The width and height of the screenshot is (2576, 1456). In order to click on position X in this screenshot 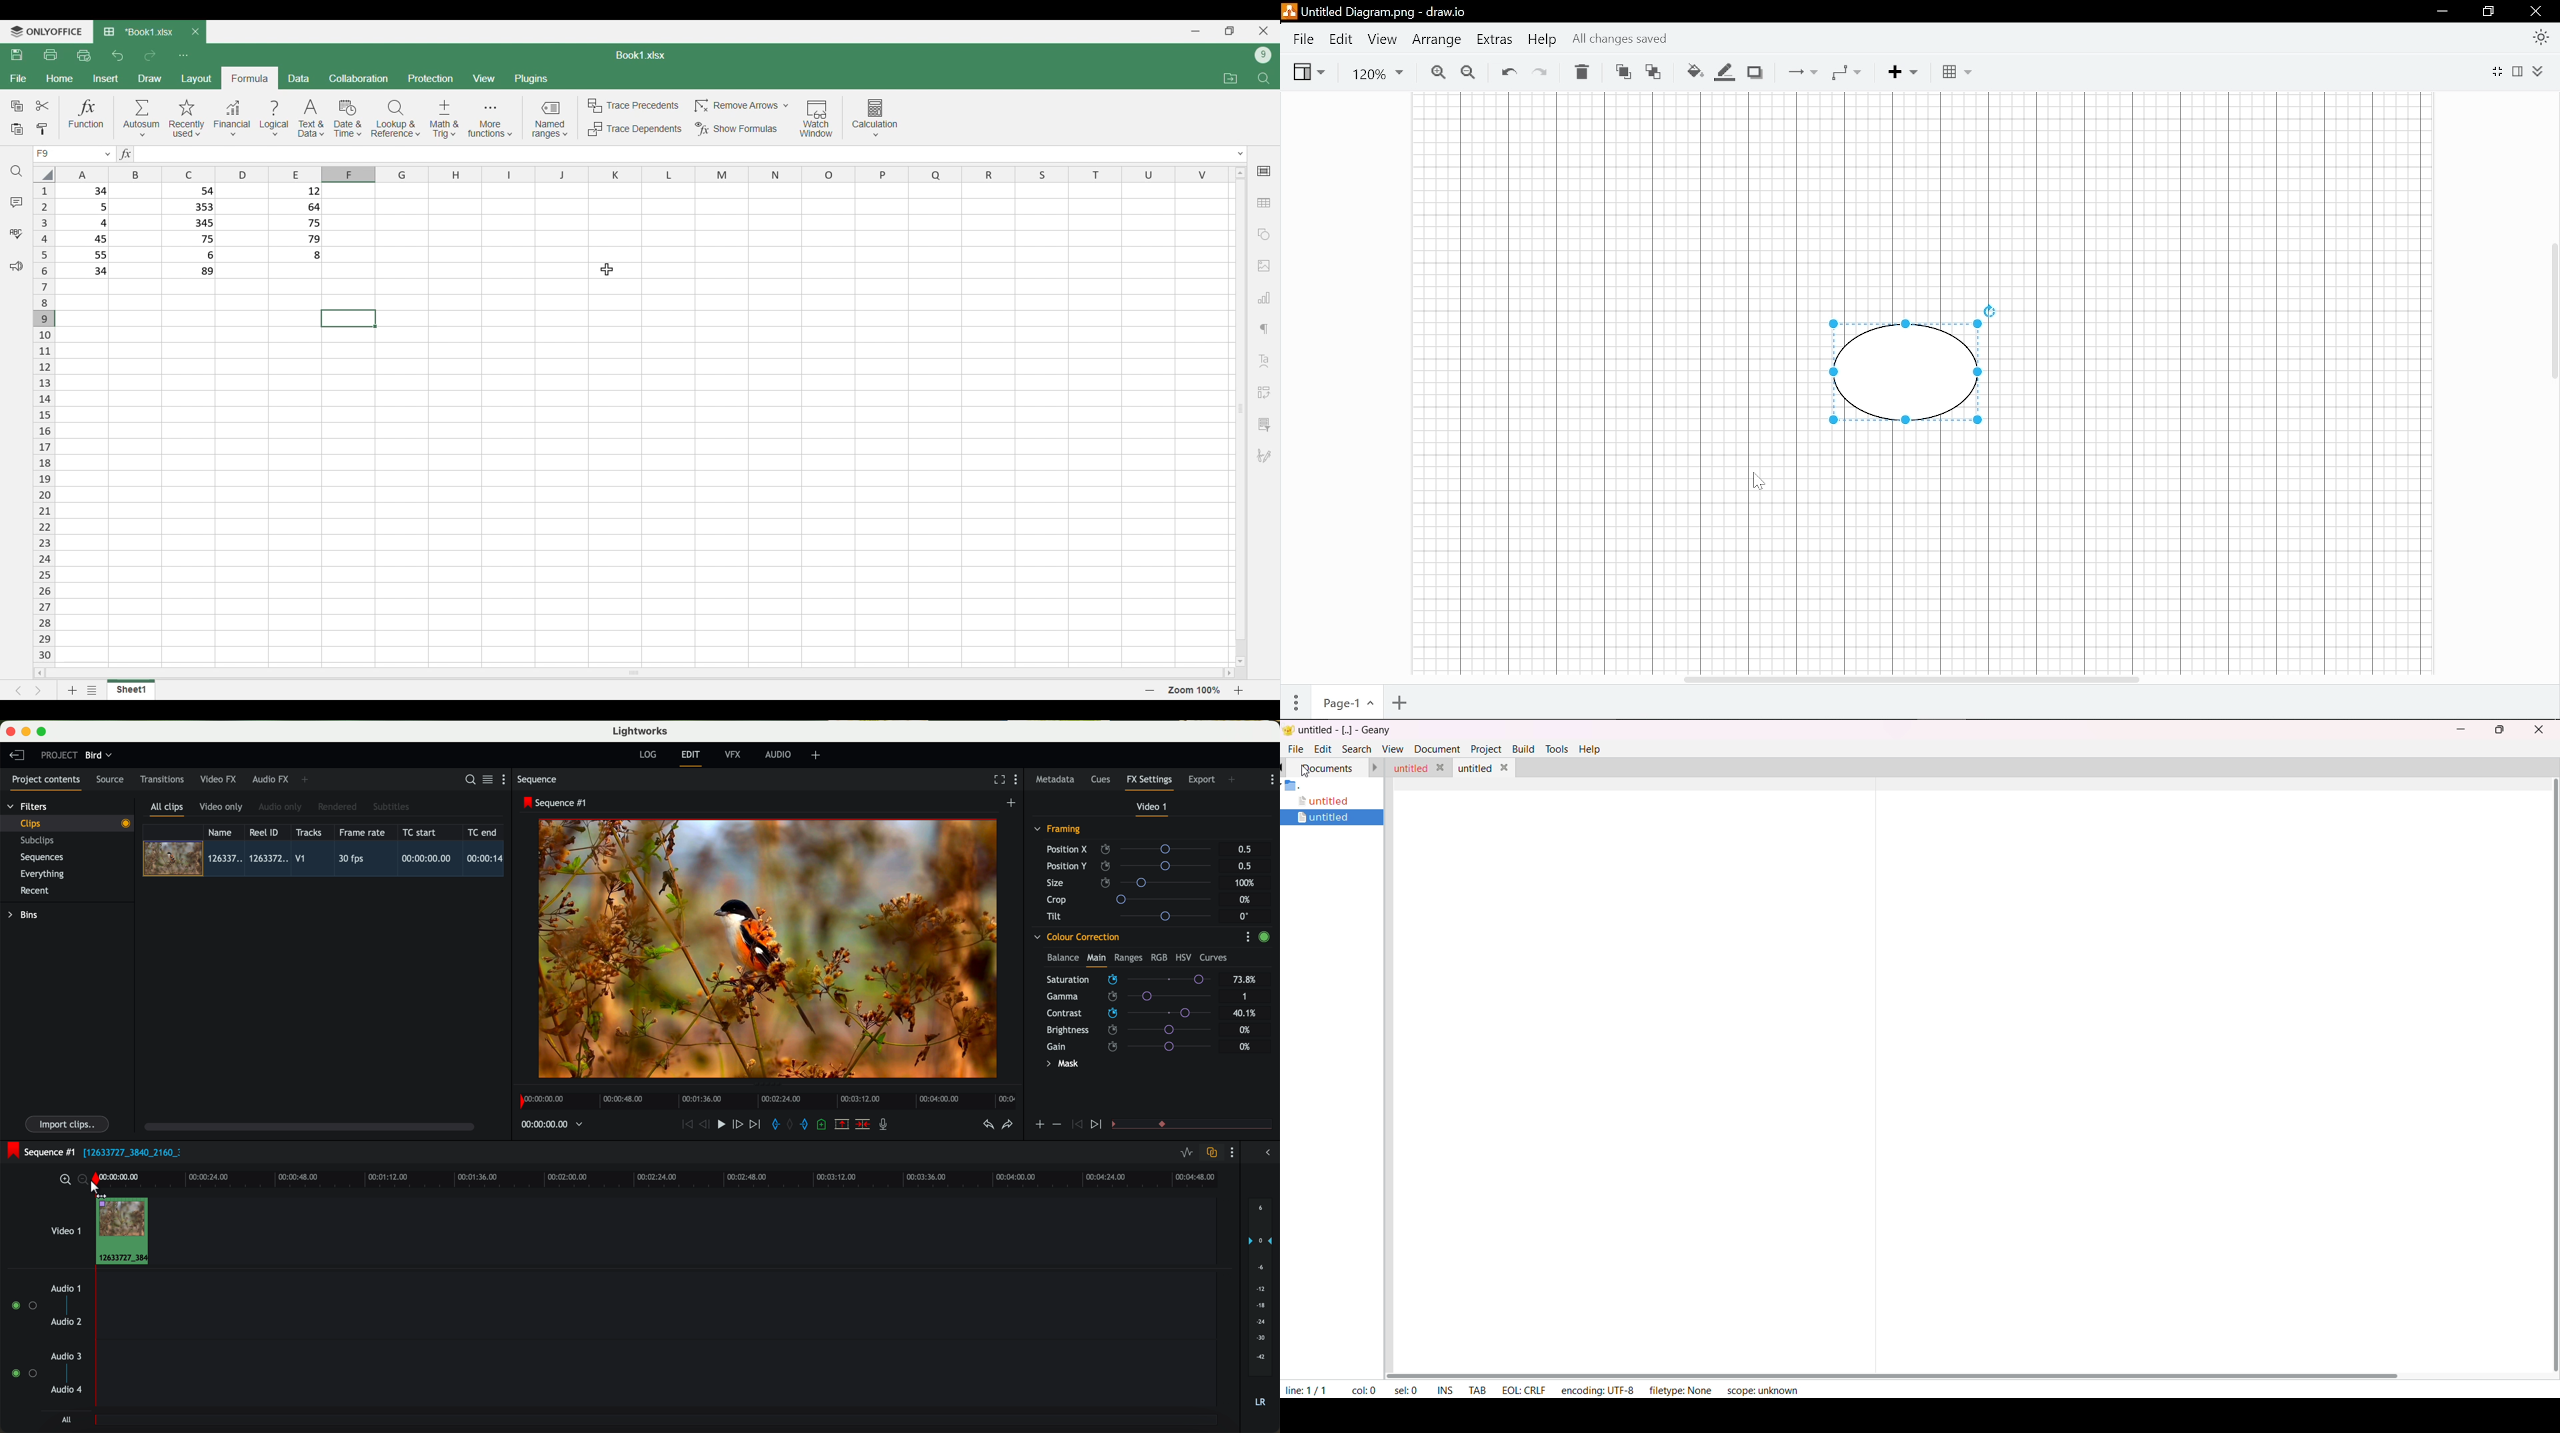, I will do `click(1133, 849)`.